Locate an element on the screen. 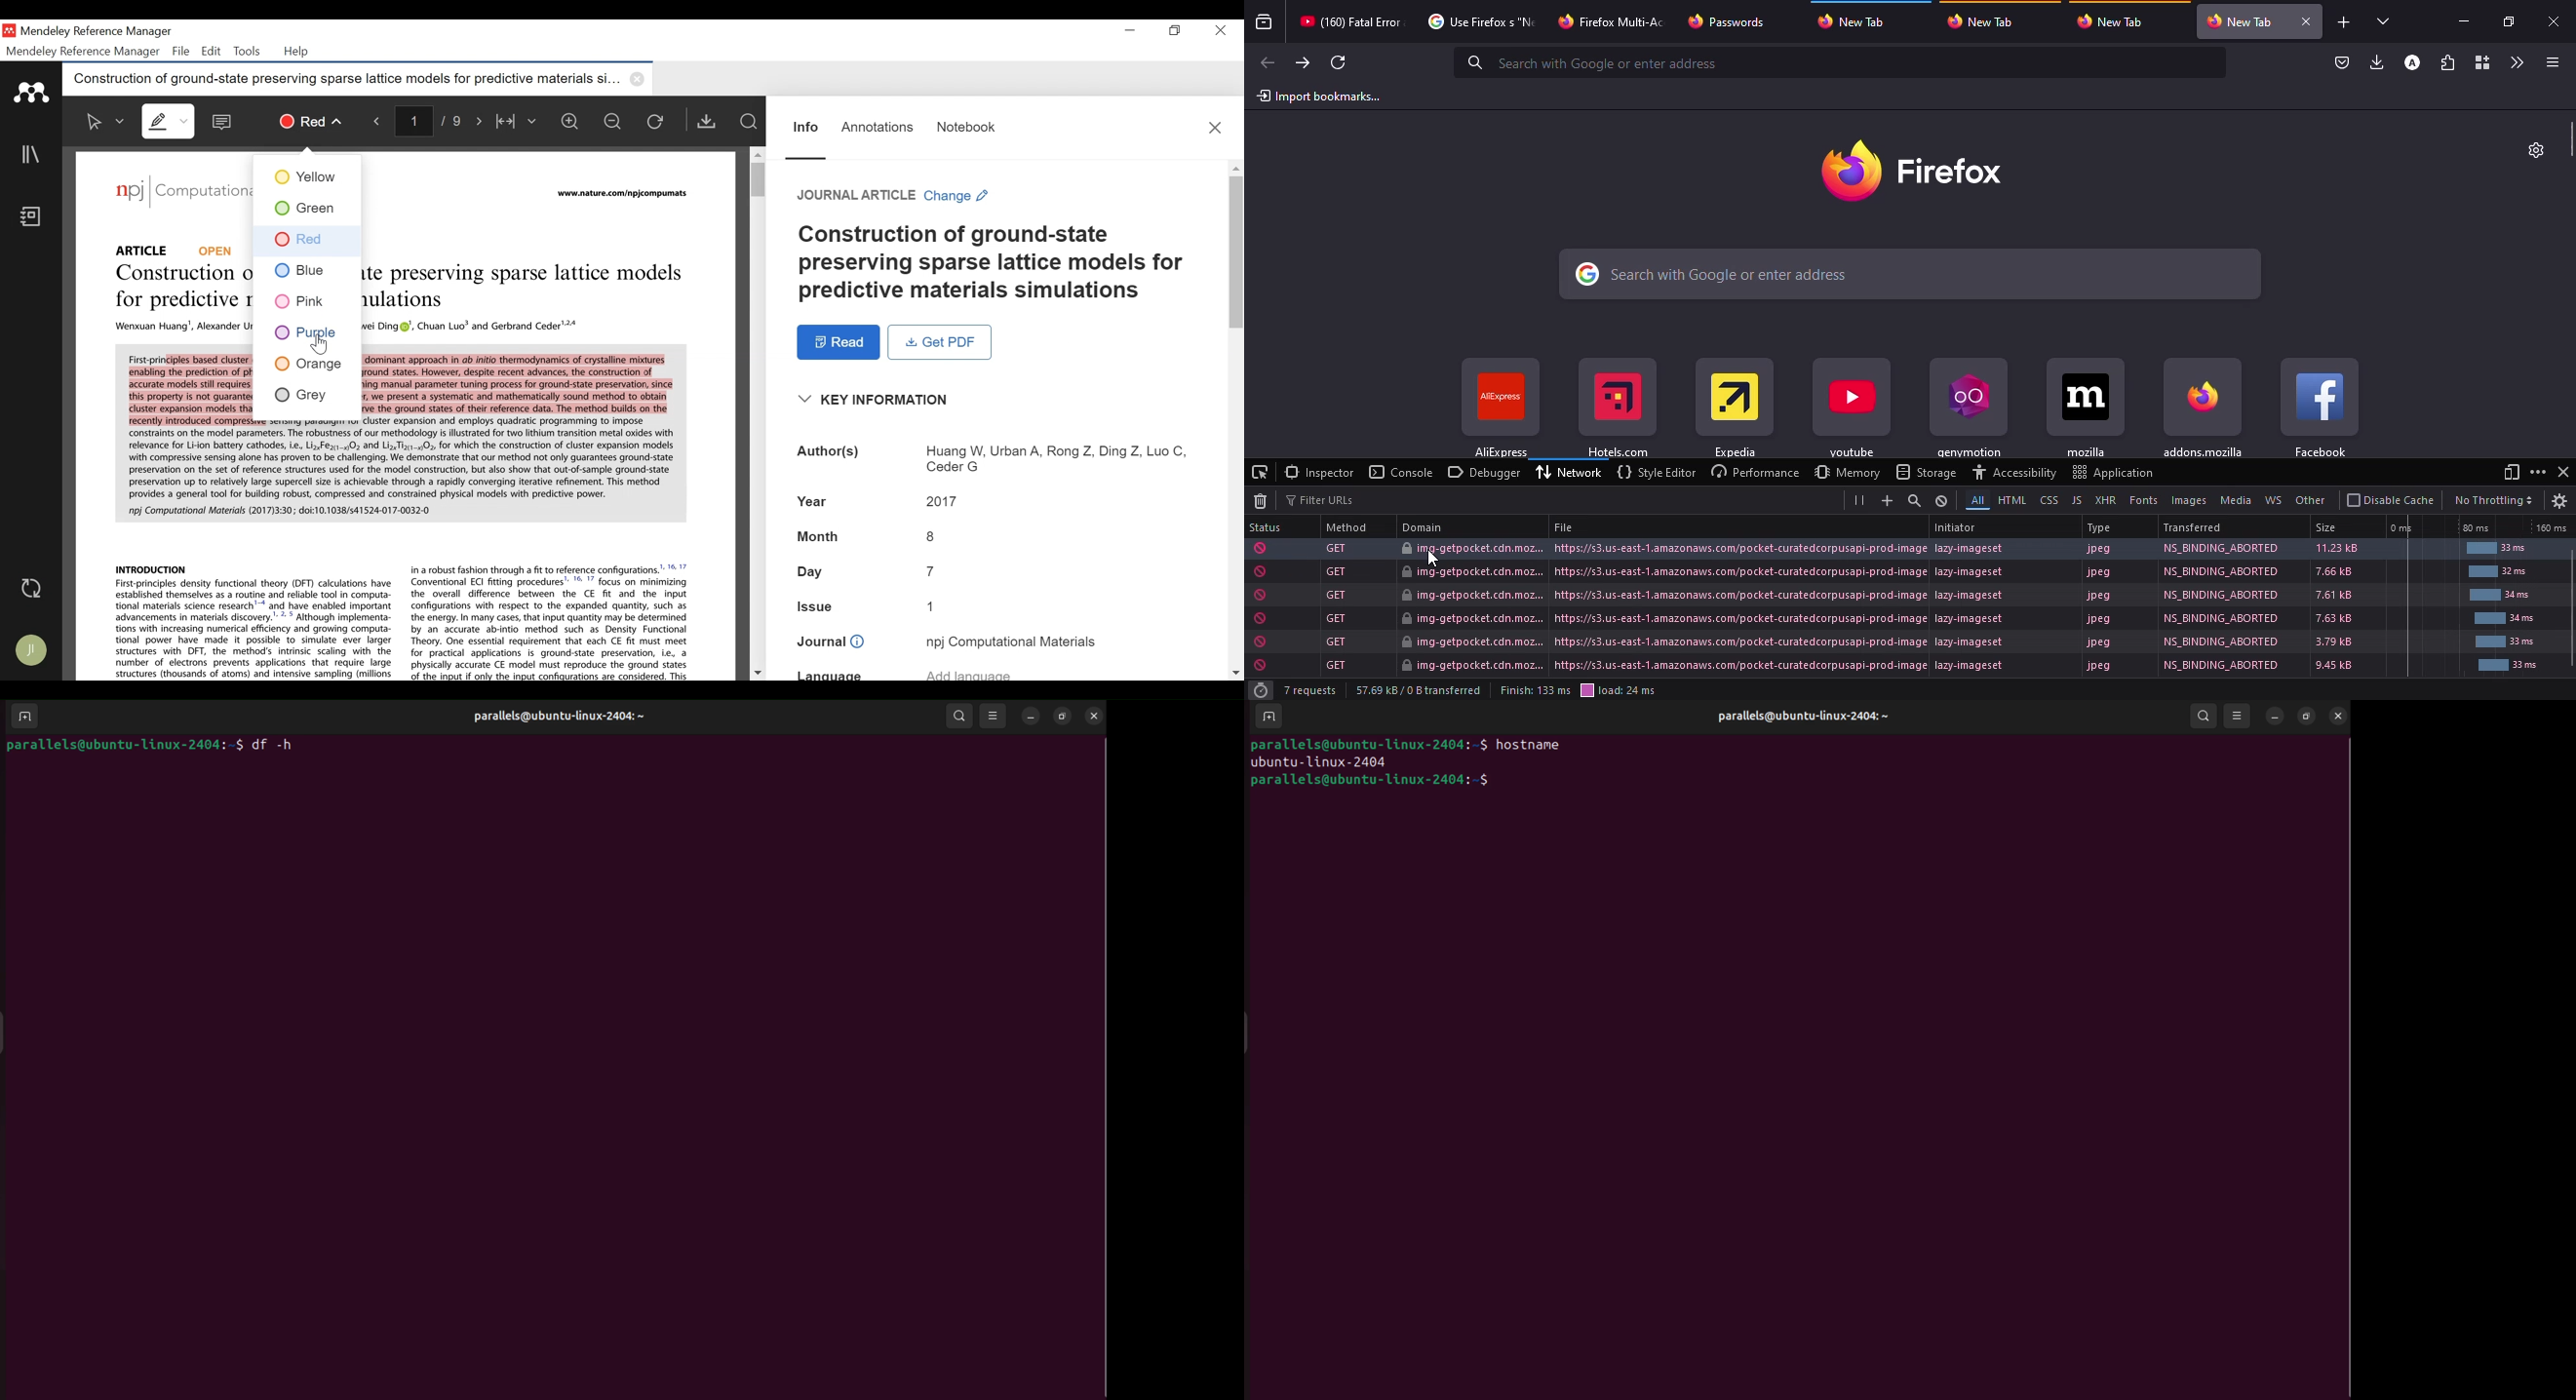 The width and height of the screenshot is (2576, 1400). Introduction is located at coordinates (399, 620).